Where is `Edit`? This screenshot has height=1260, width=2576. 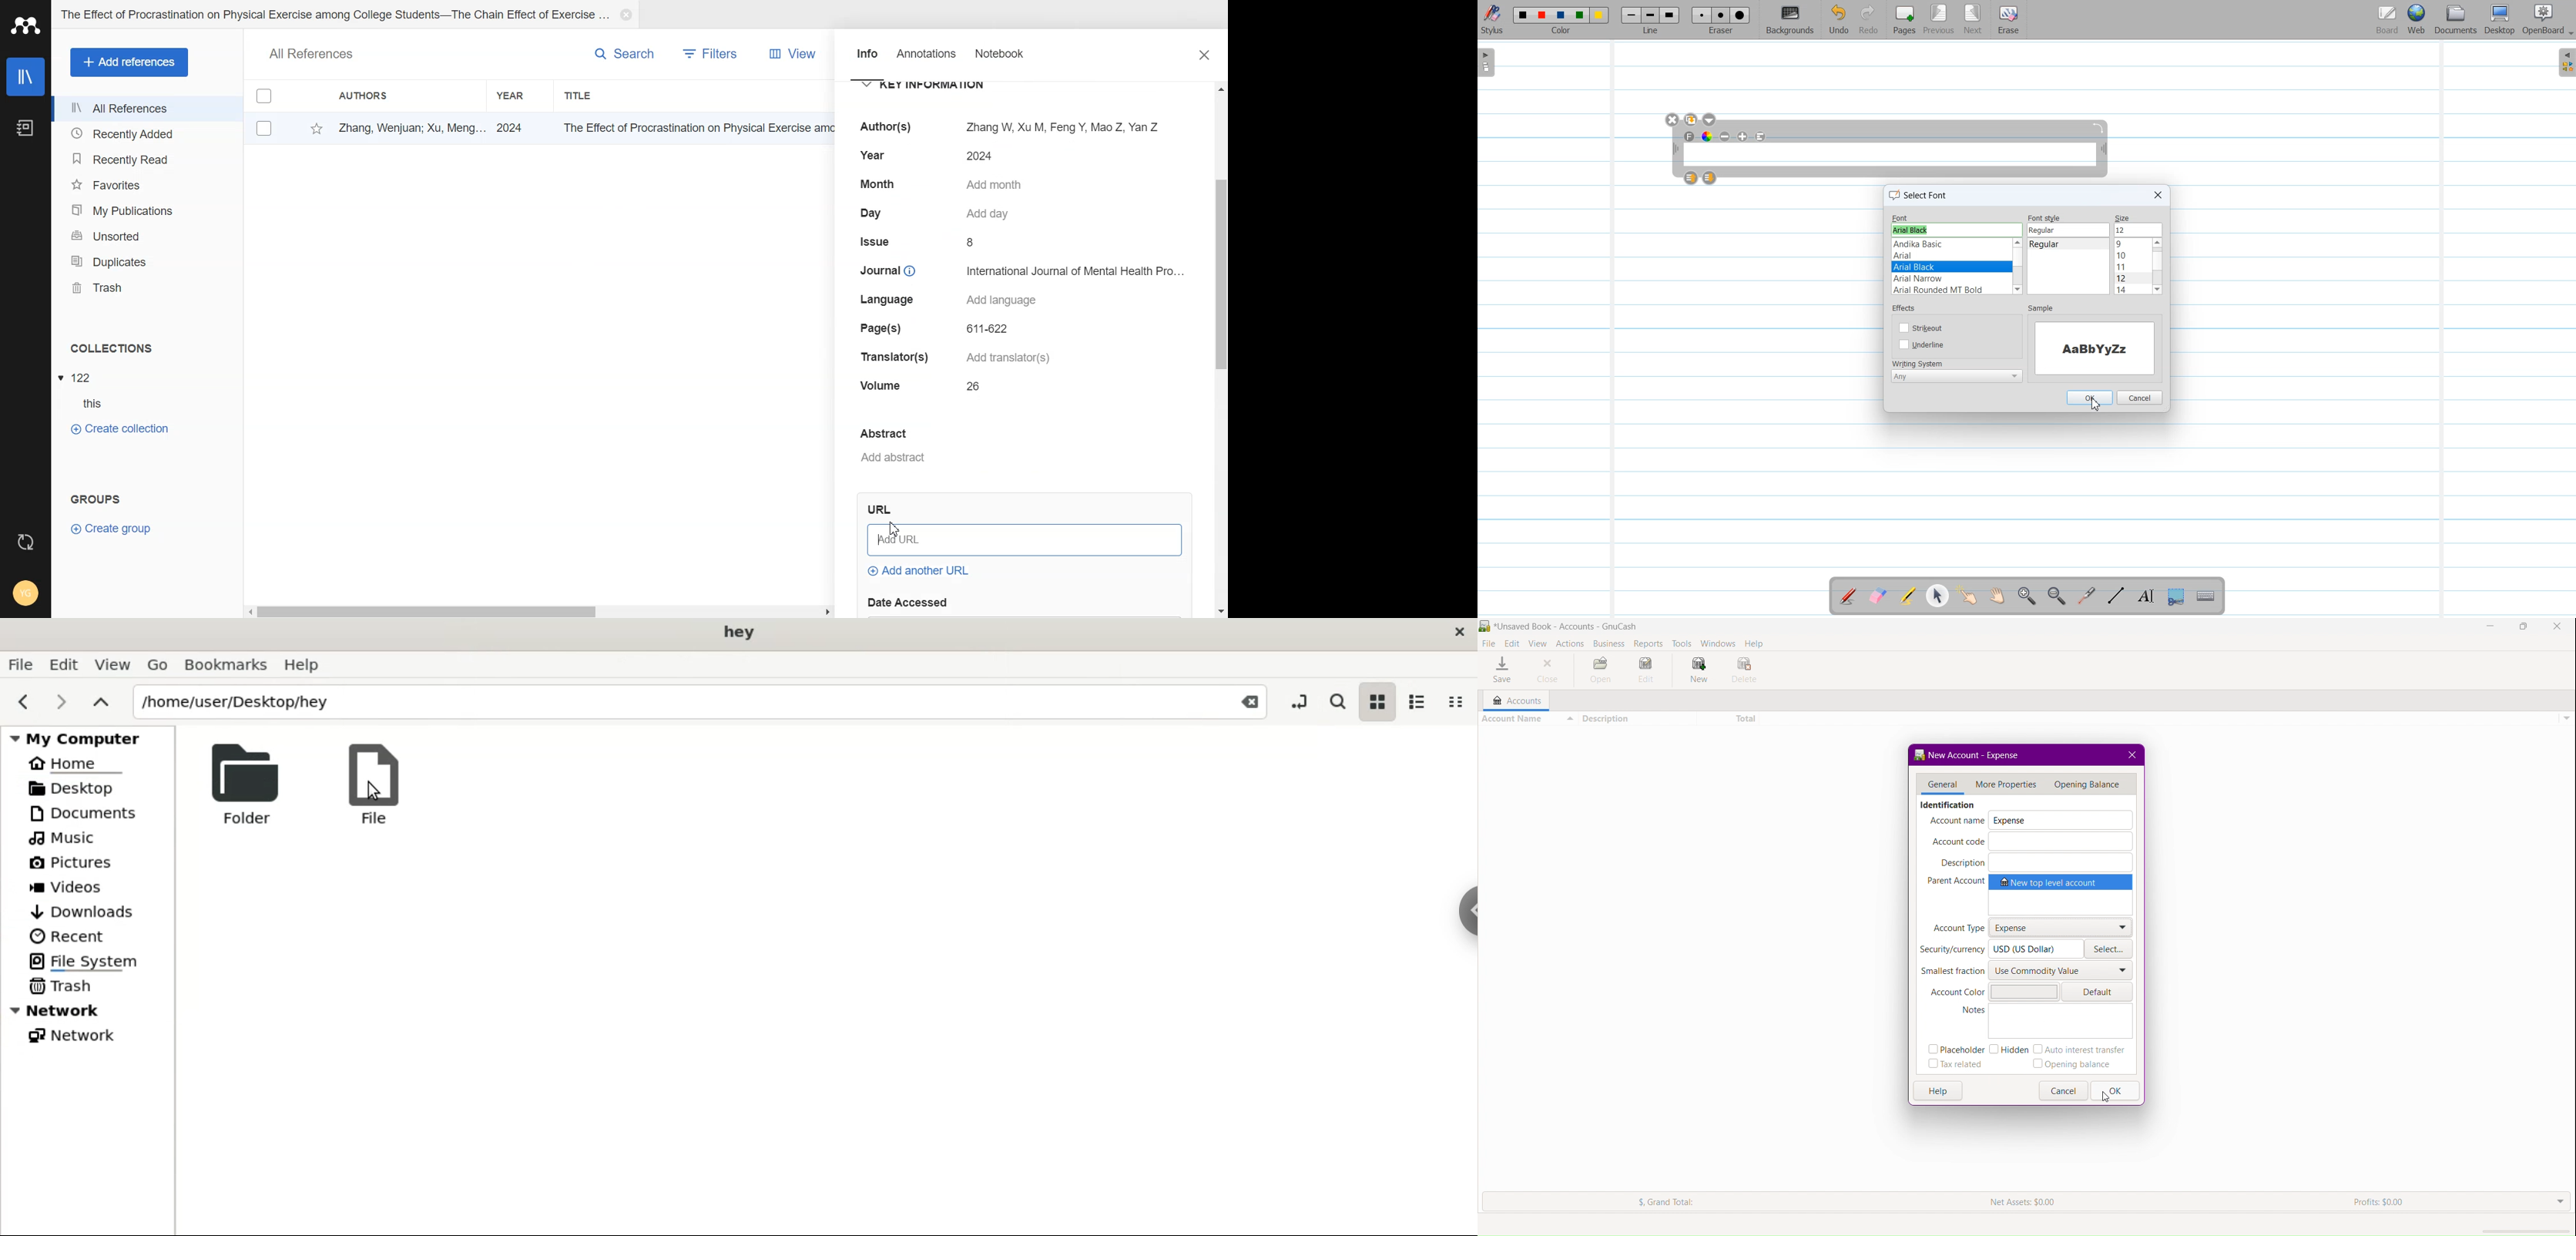
Edit is located at coordinates (1647, 671).